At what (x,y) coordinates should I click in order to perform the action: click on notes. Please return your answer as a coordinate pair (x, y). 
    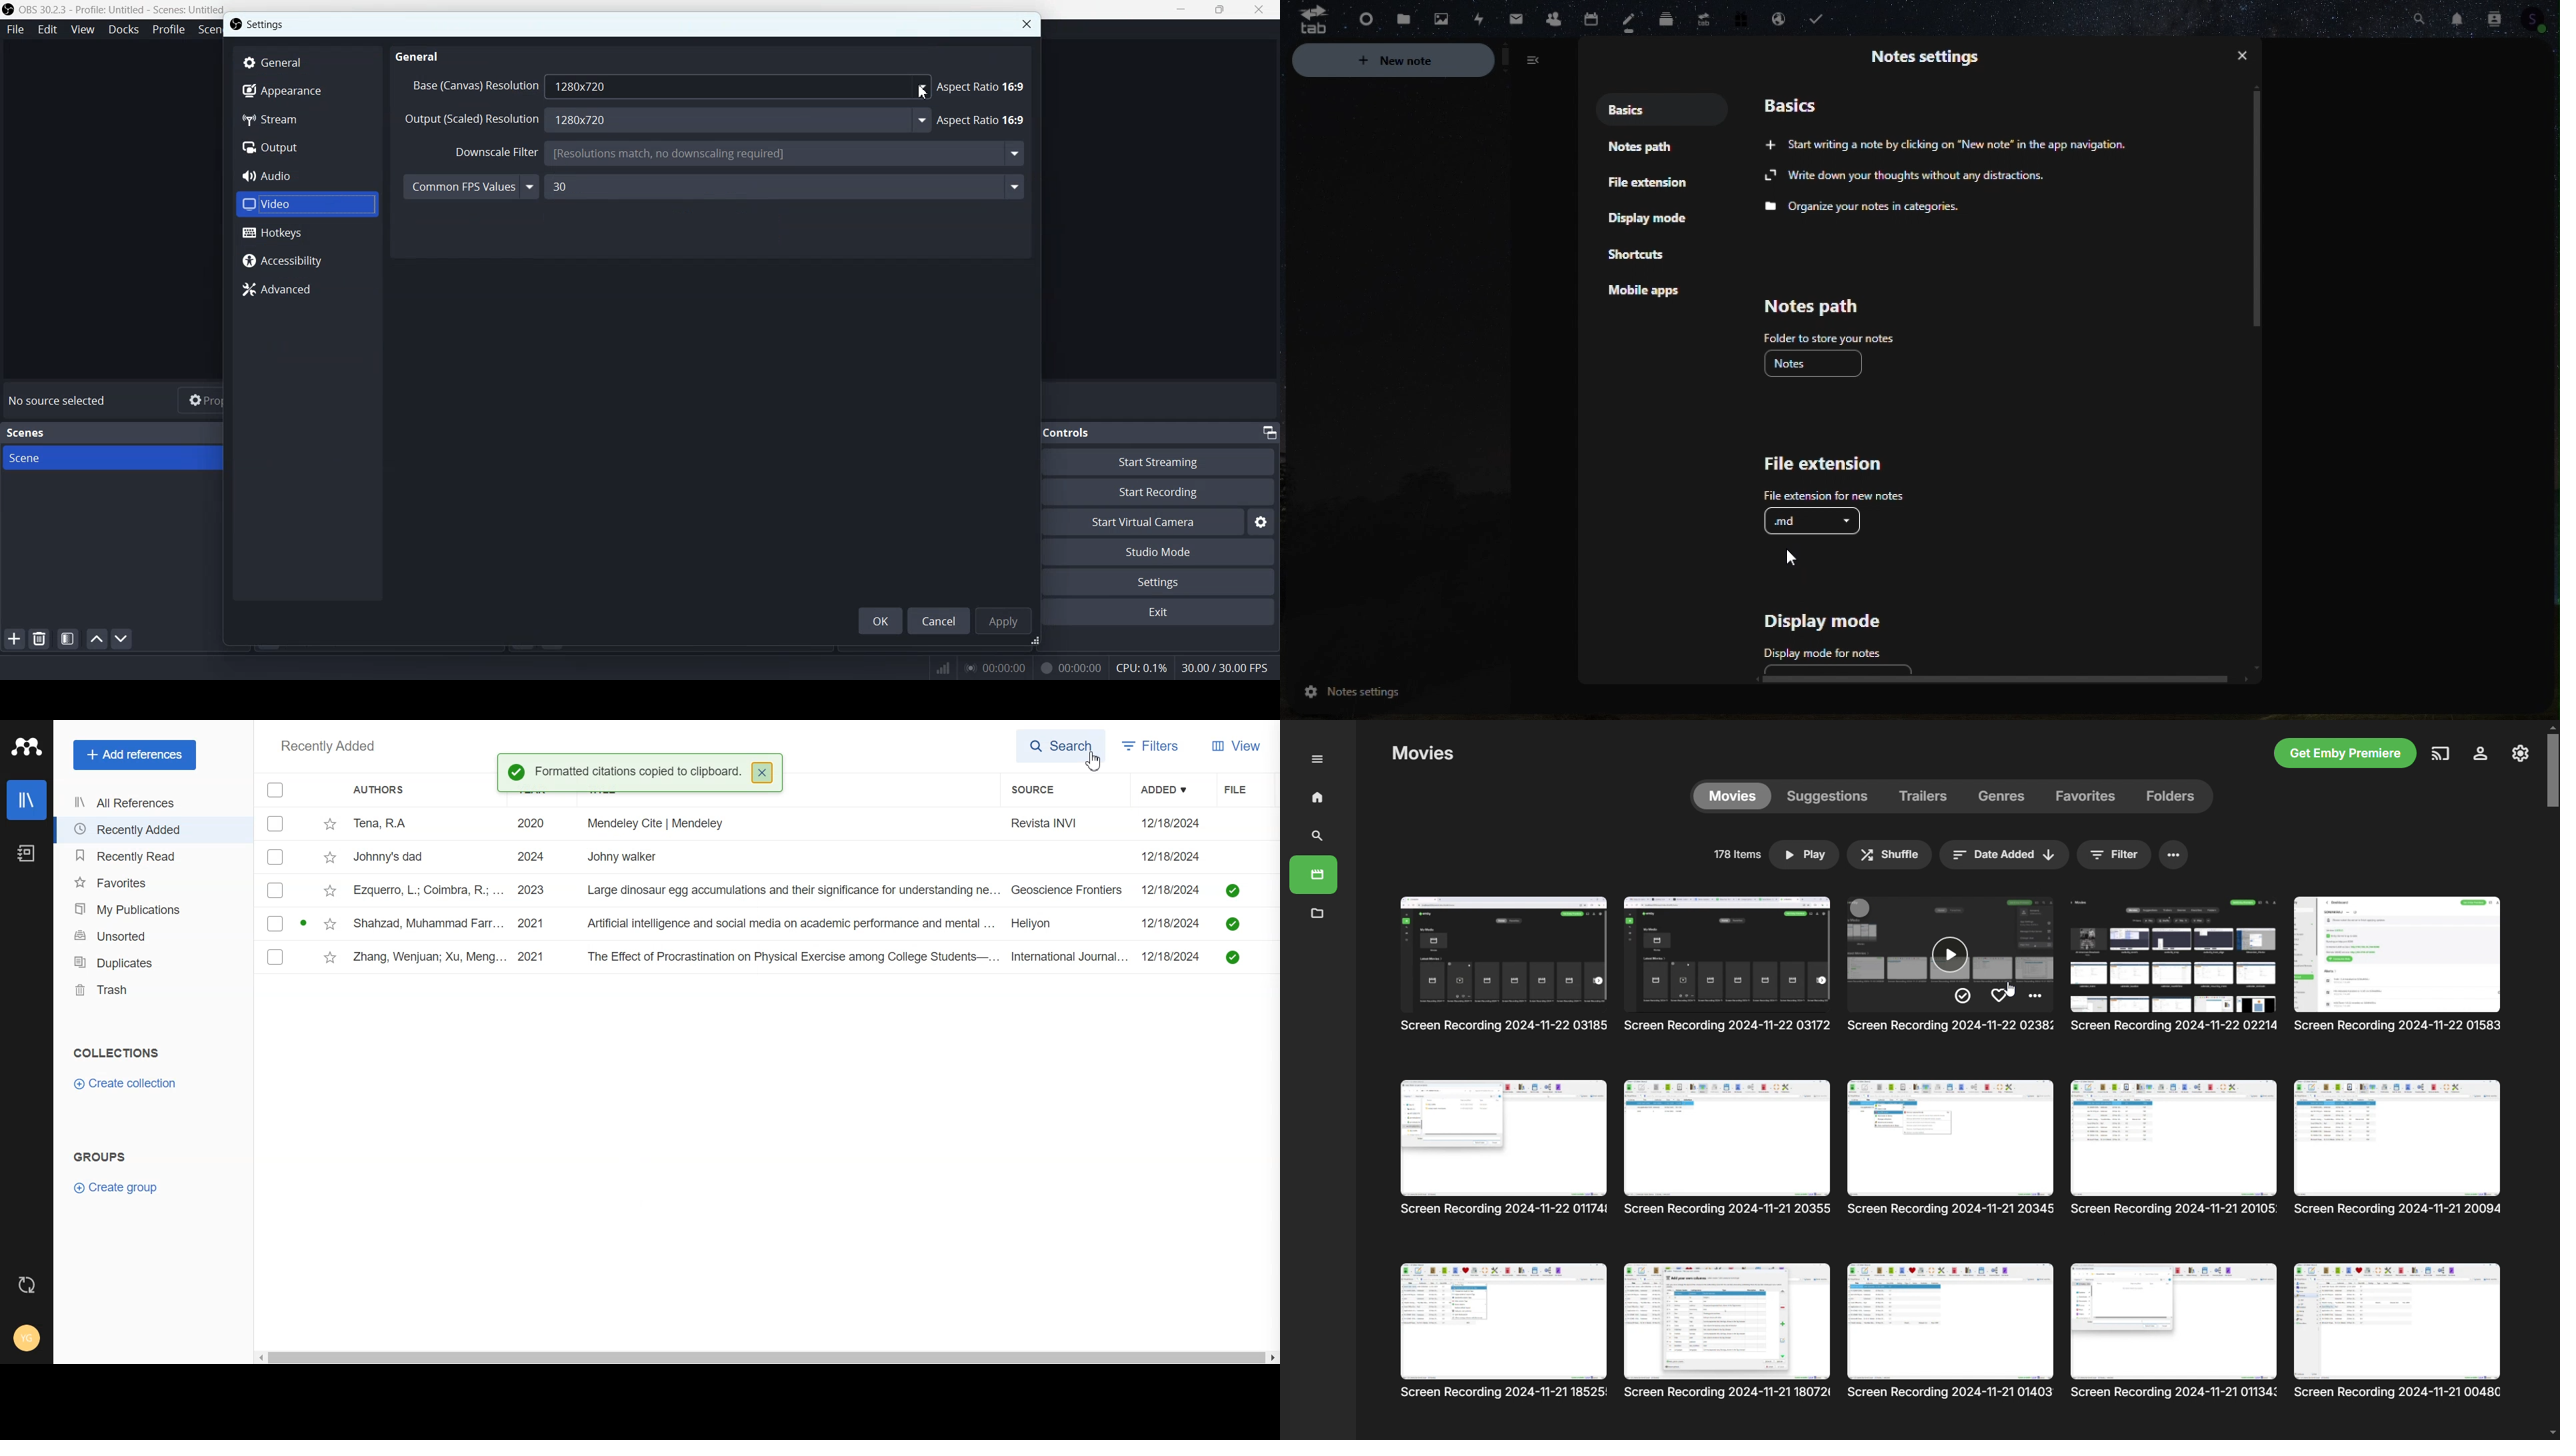
    Looking at the image, I should click on (1815, 363).